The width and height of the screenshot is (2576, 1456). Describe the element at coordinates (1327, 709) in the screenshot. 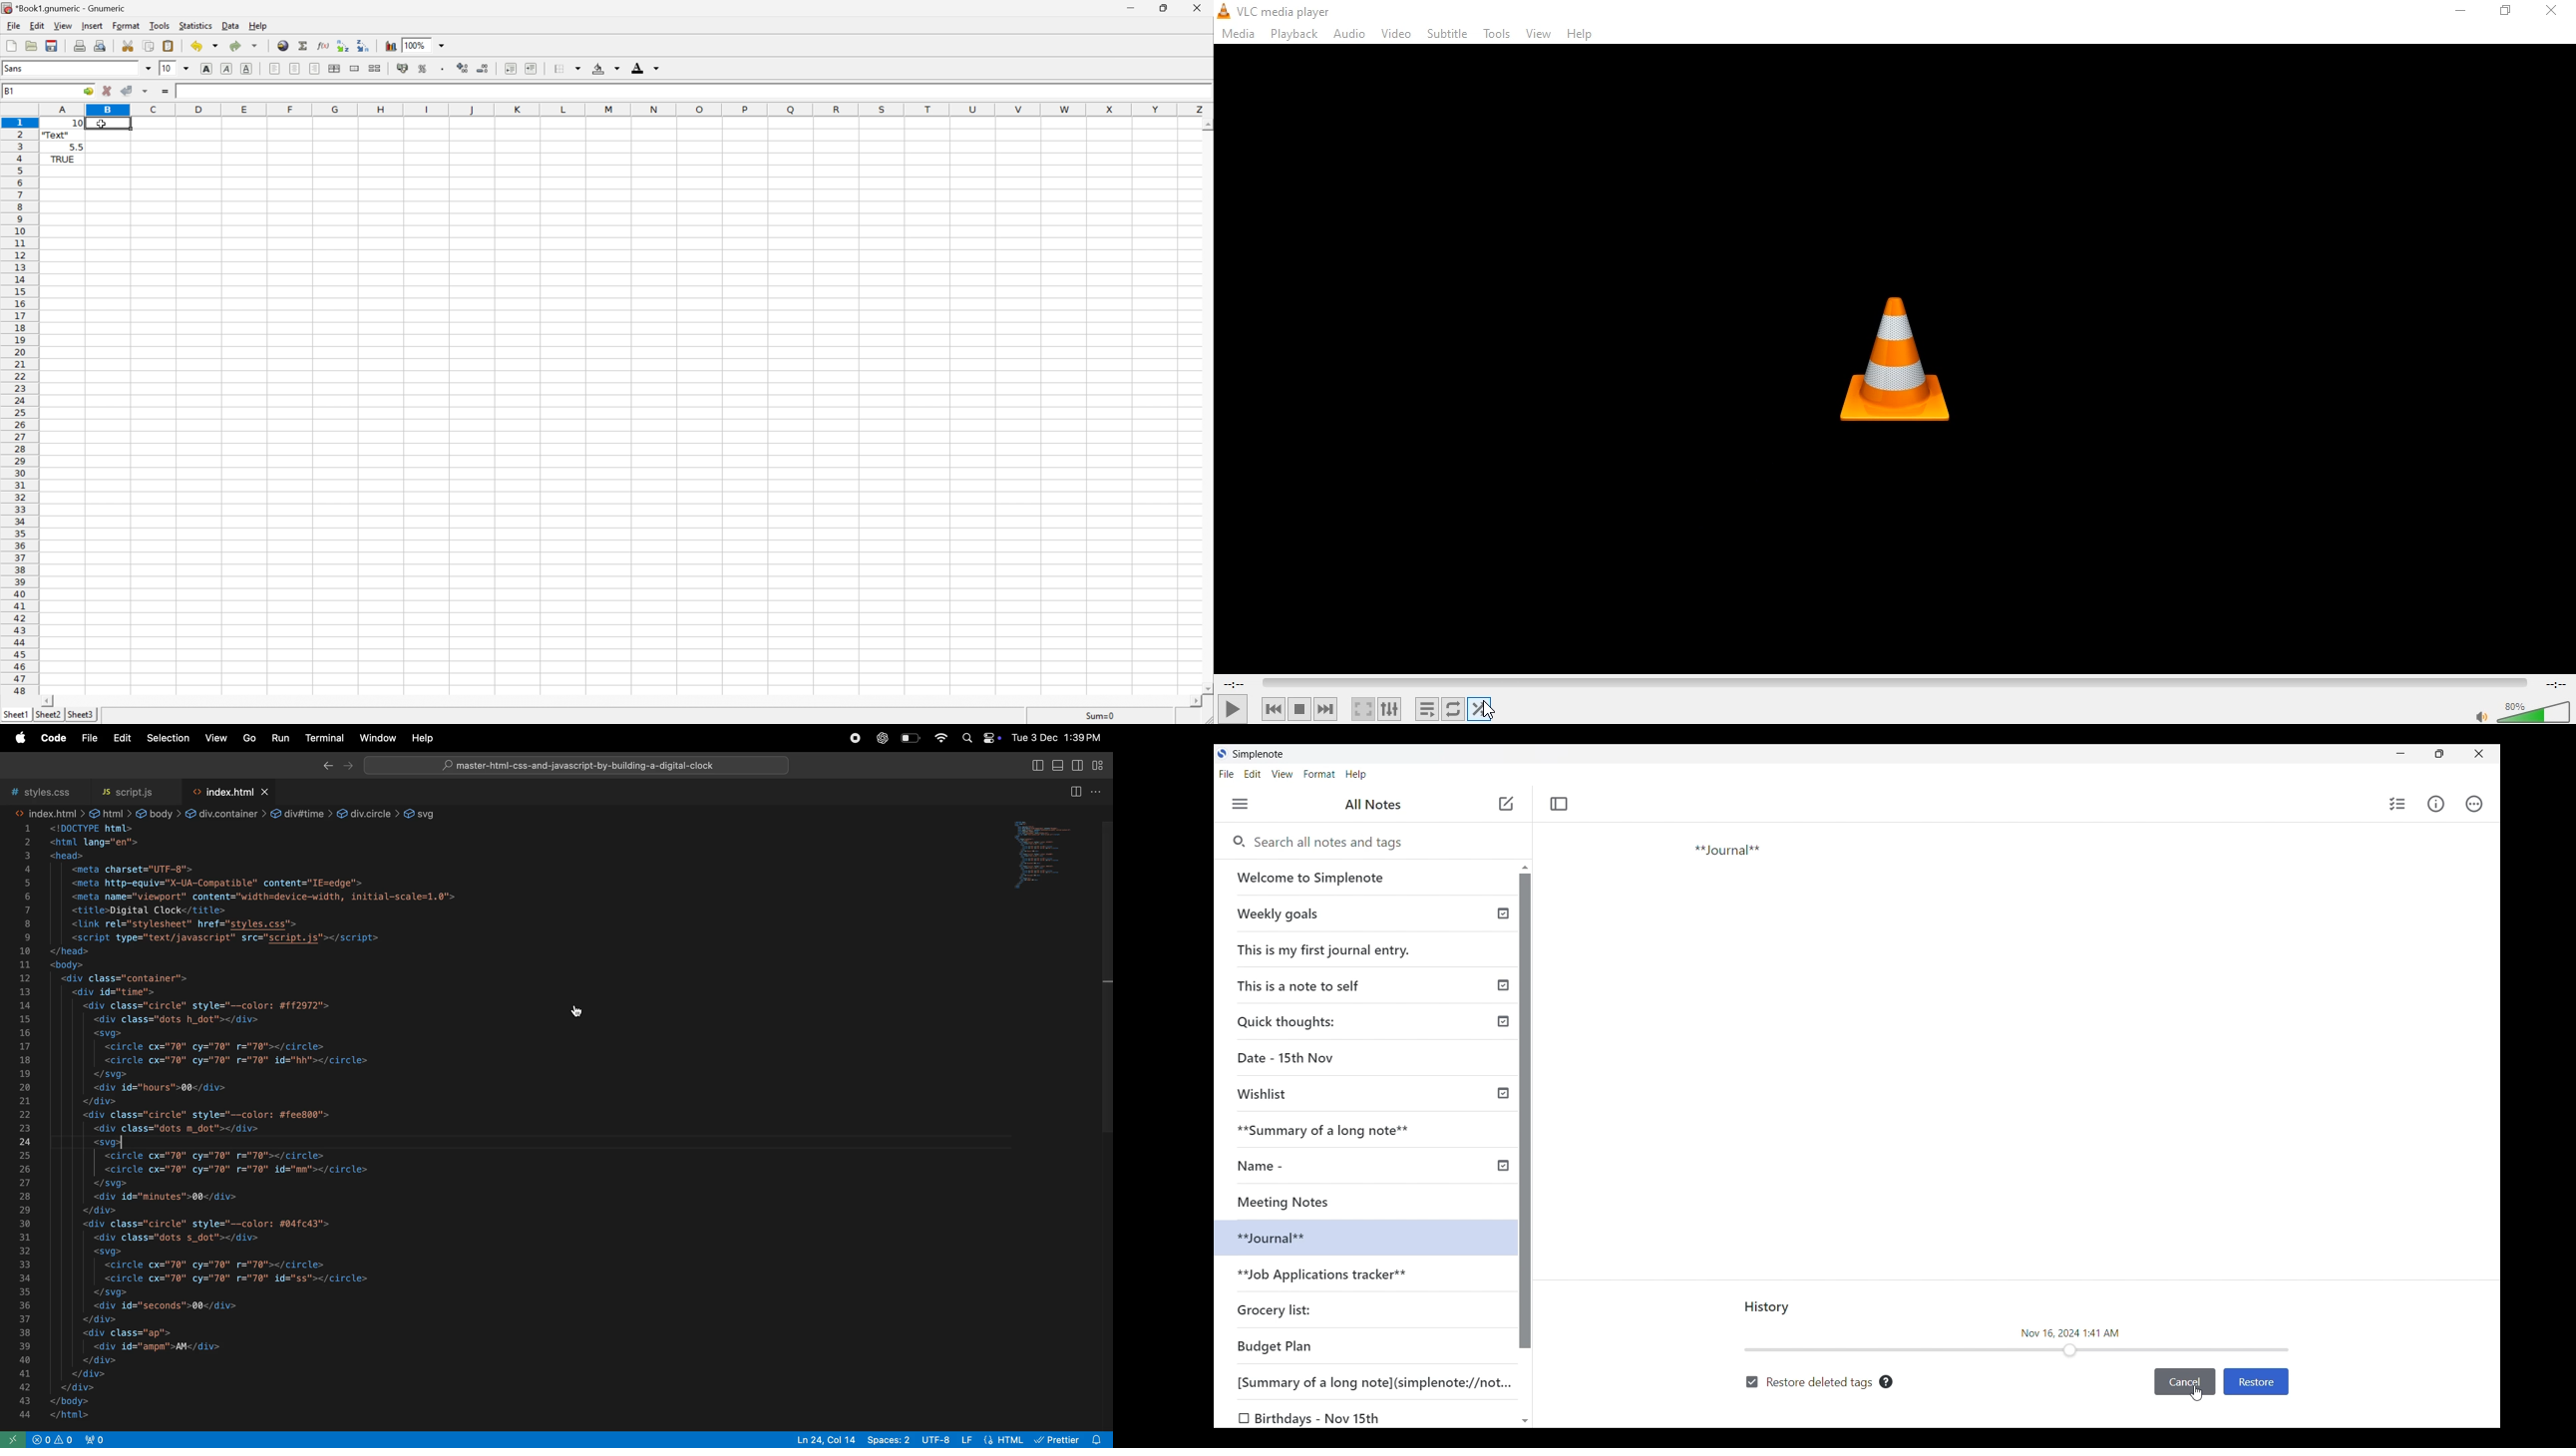

I see `next media in the playlist` at that location.